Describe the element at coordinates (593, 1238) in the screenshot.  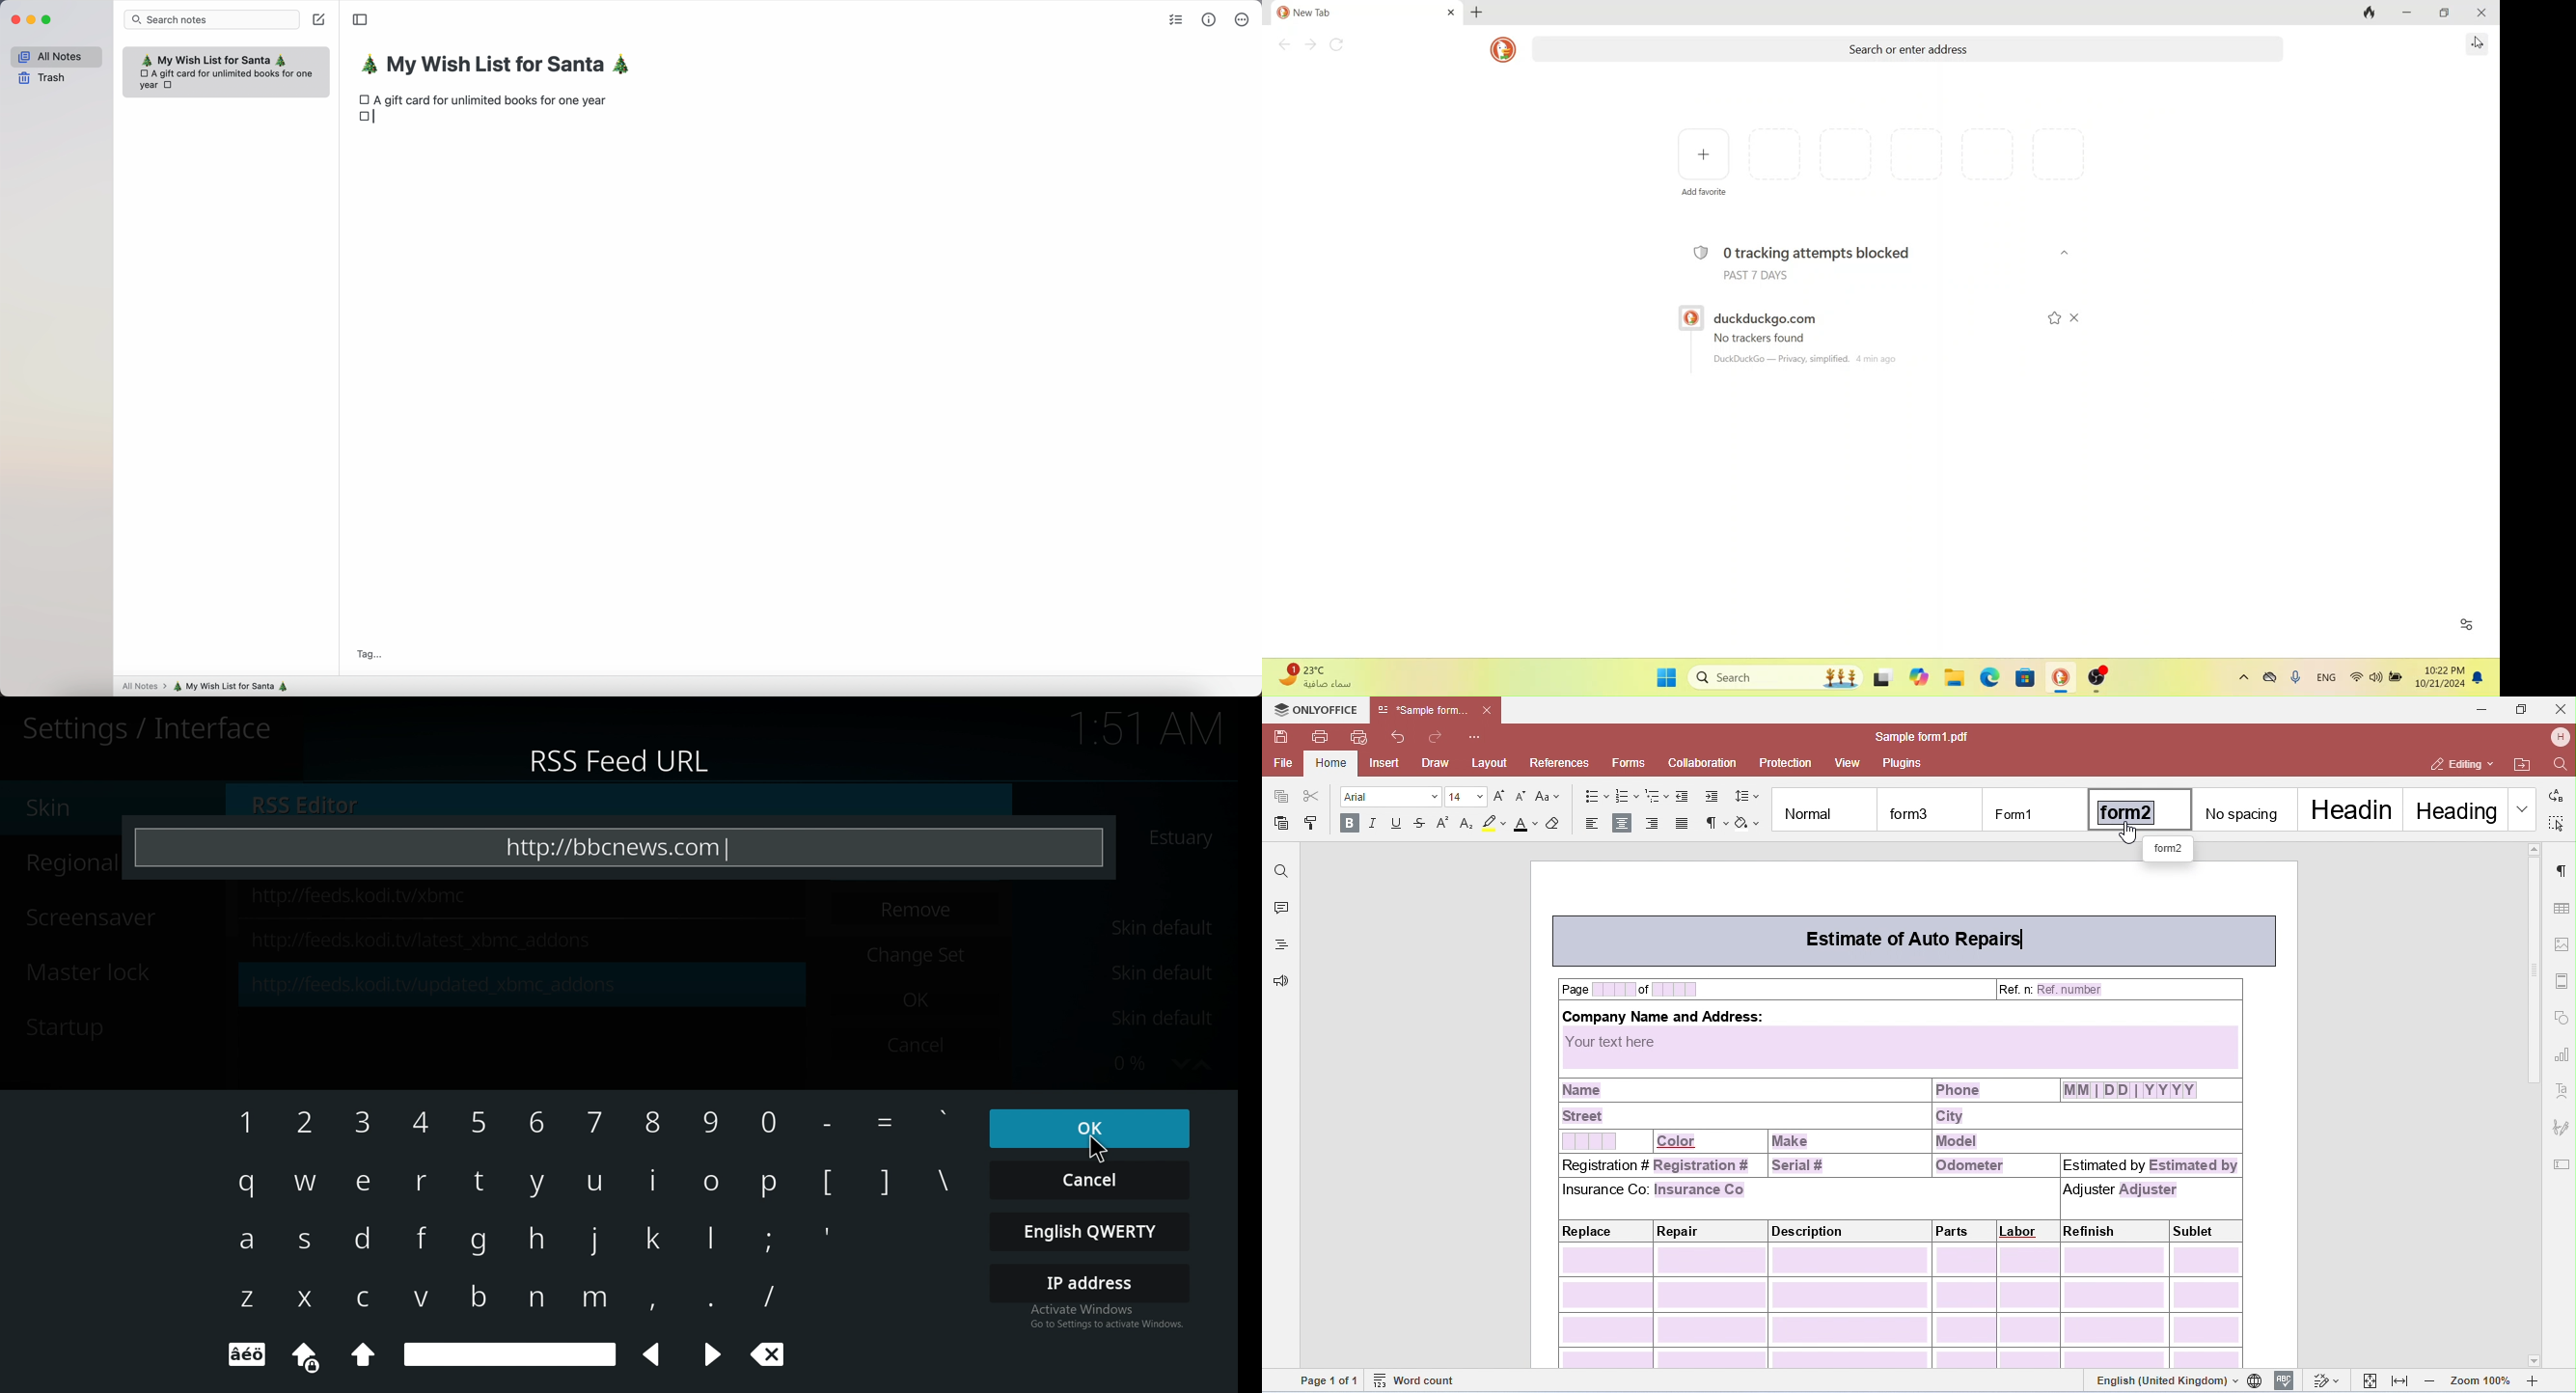
I see `keyboard Input` at that location.